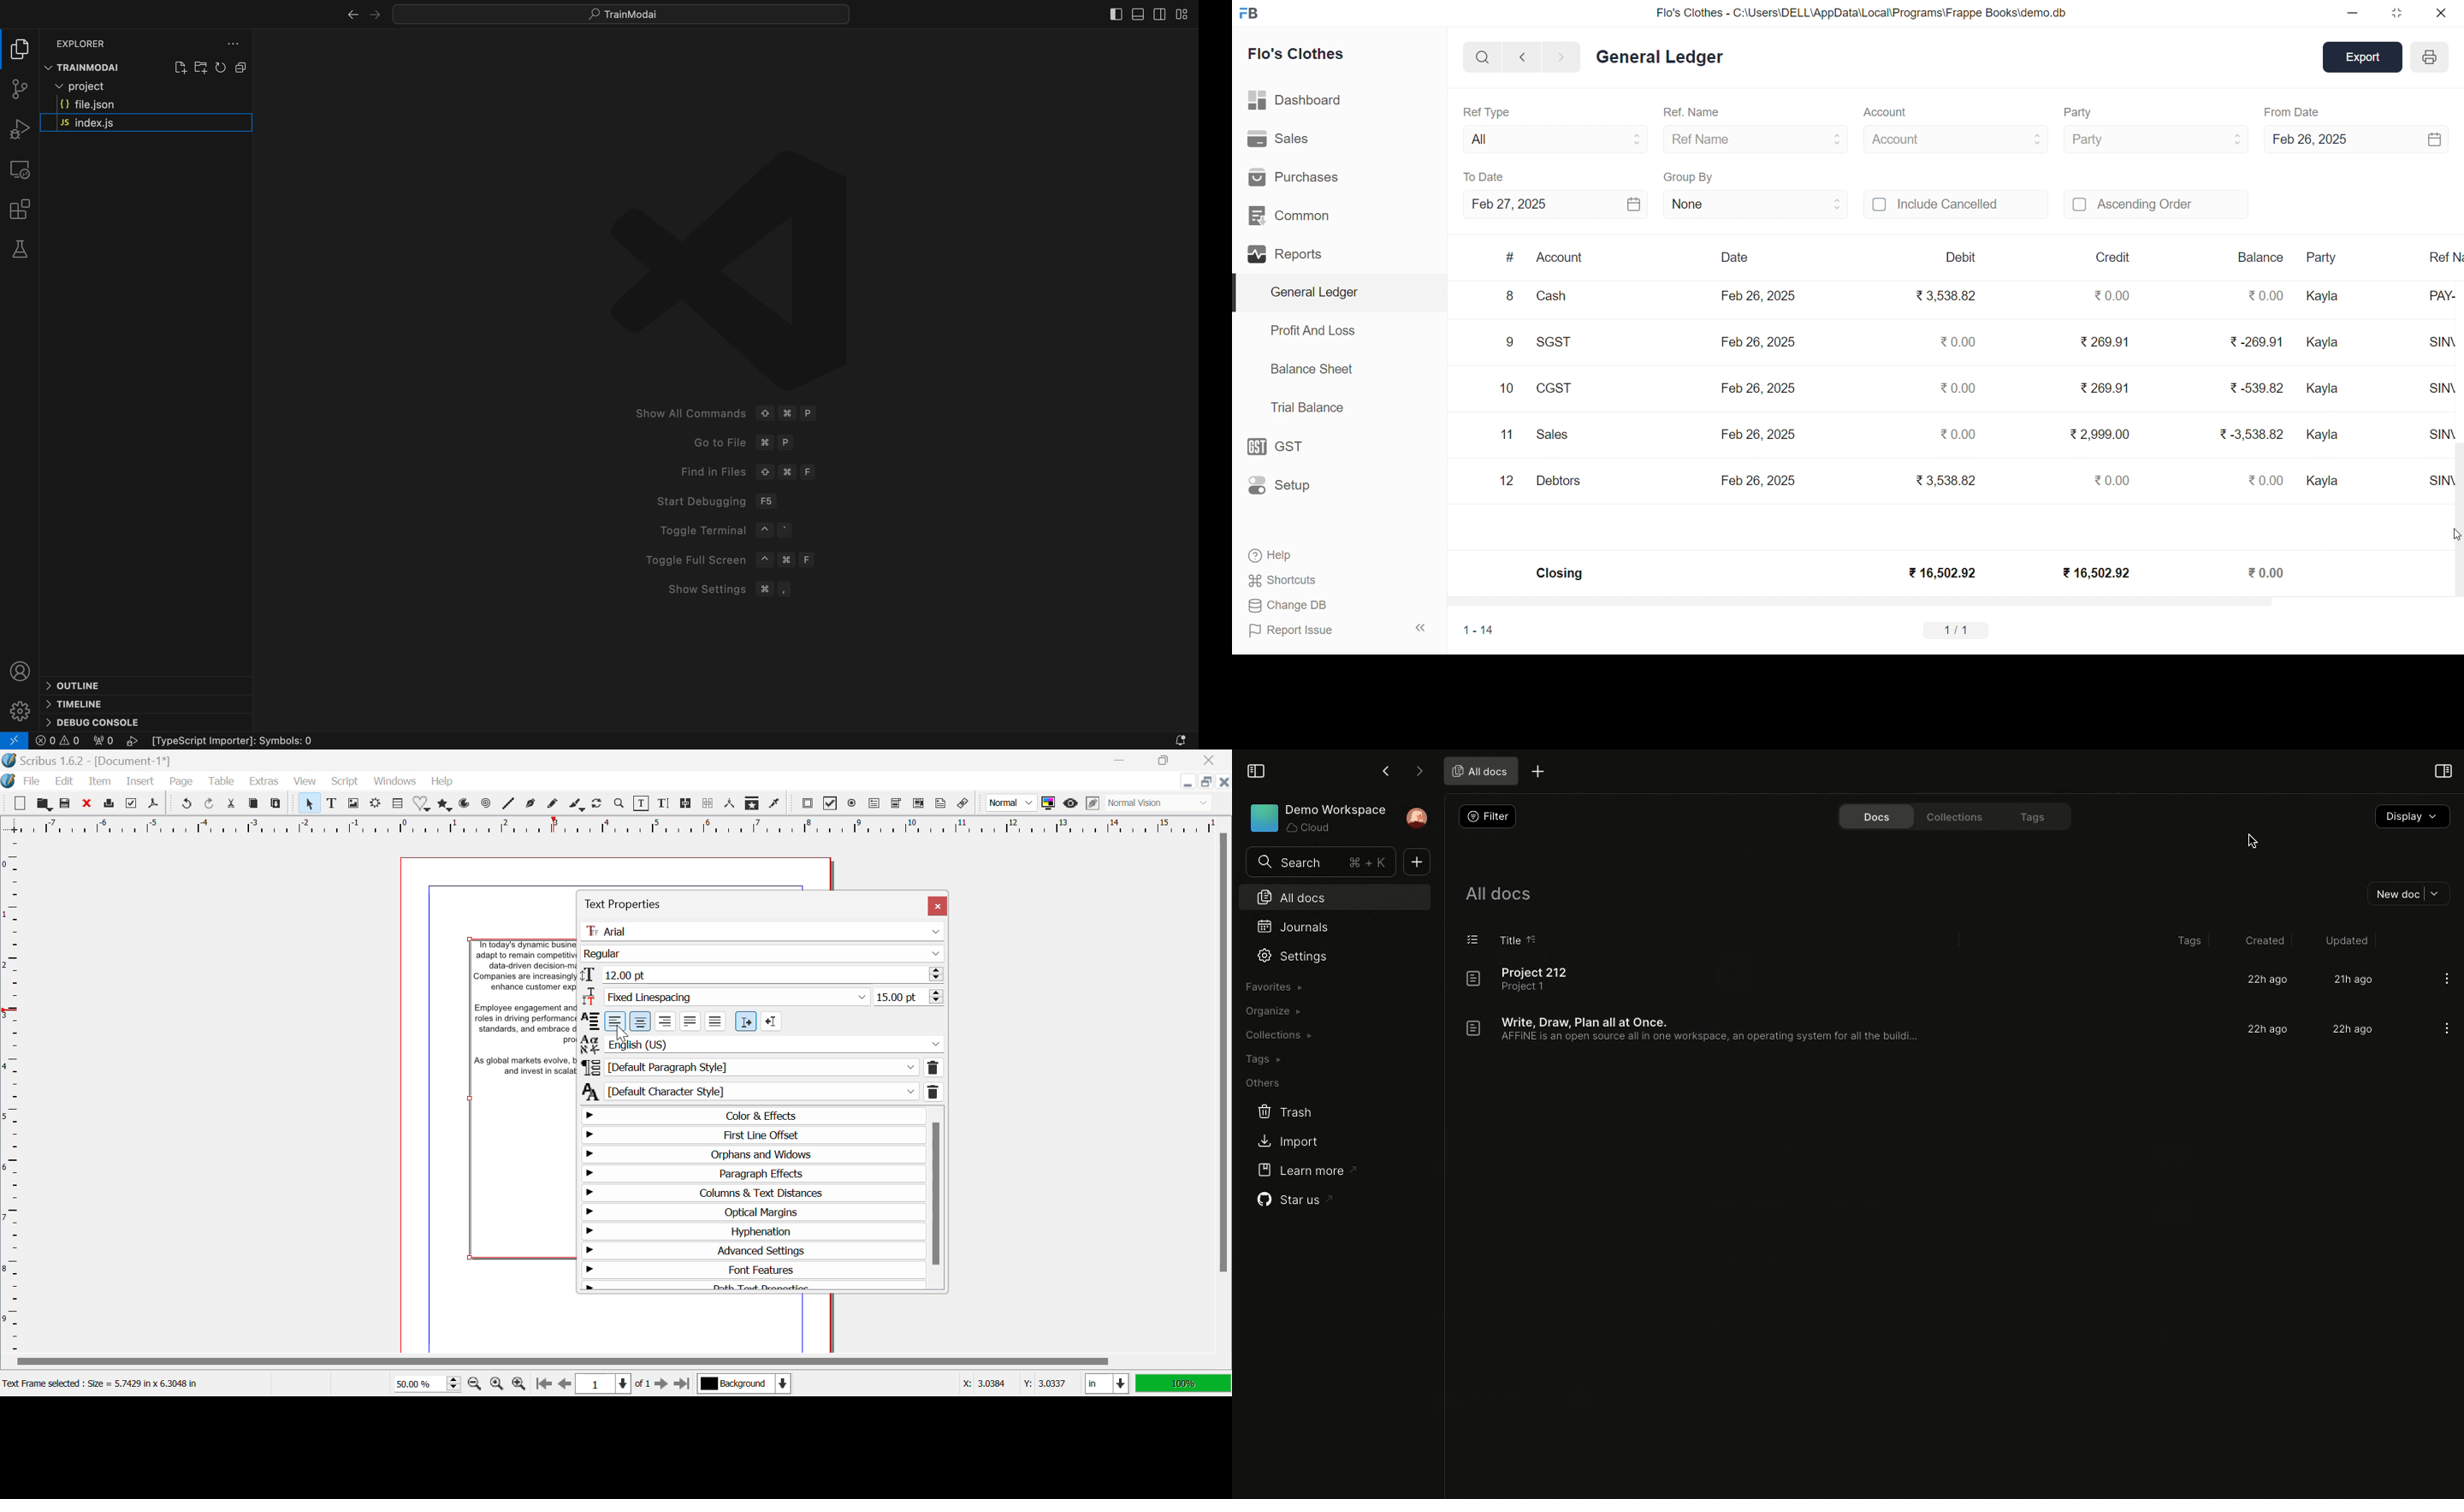  I want to click on Docs, so click(1872, 815).